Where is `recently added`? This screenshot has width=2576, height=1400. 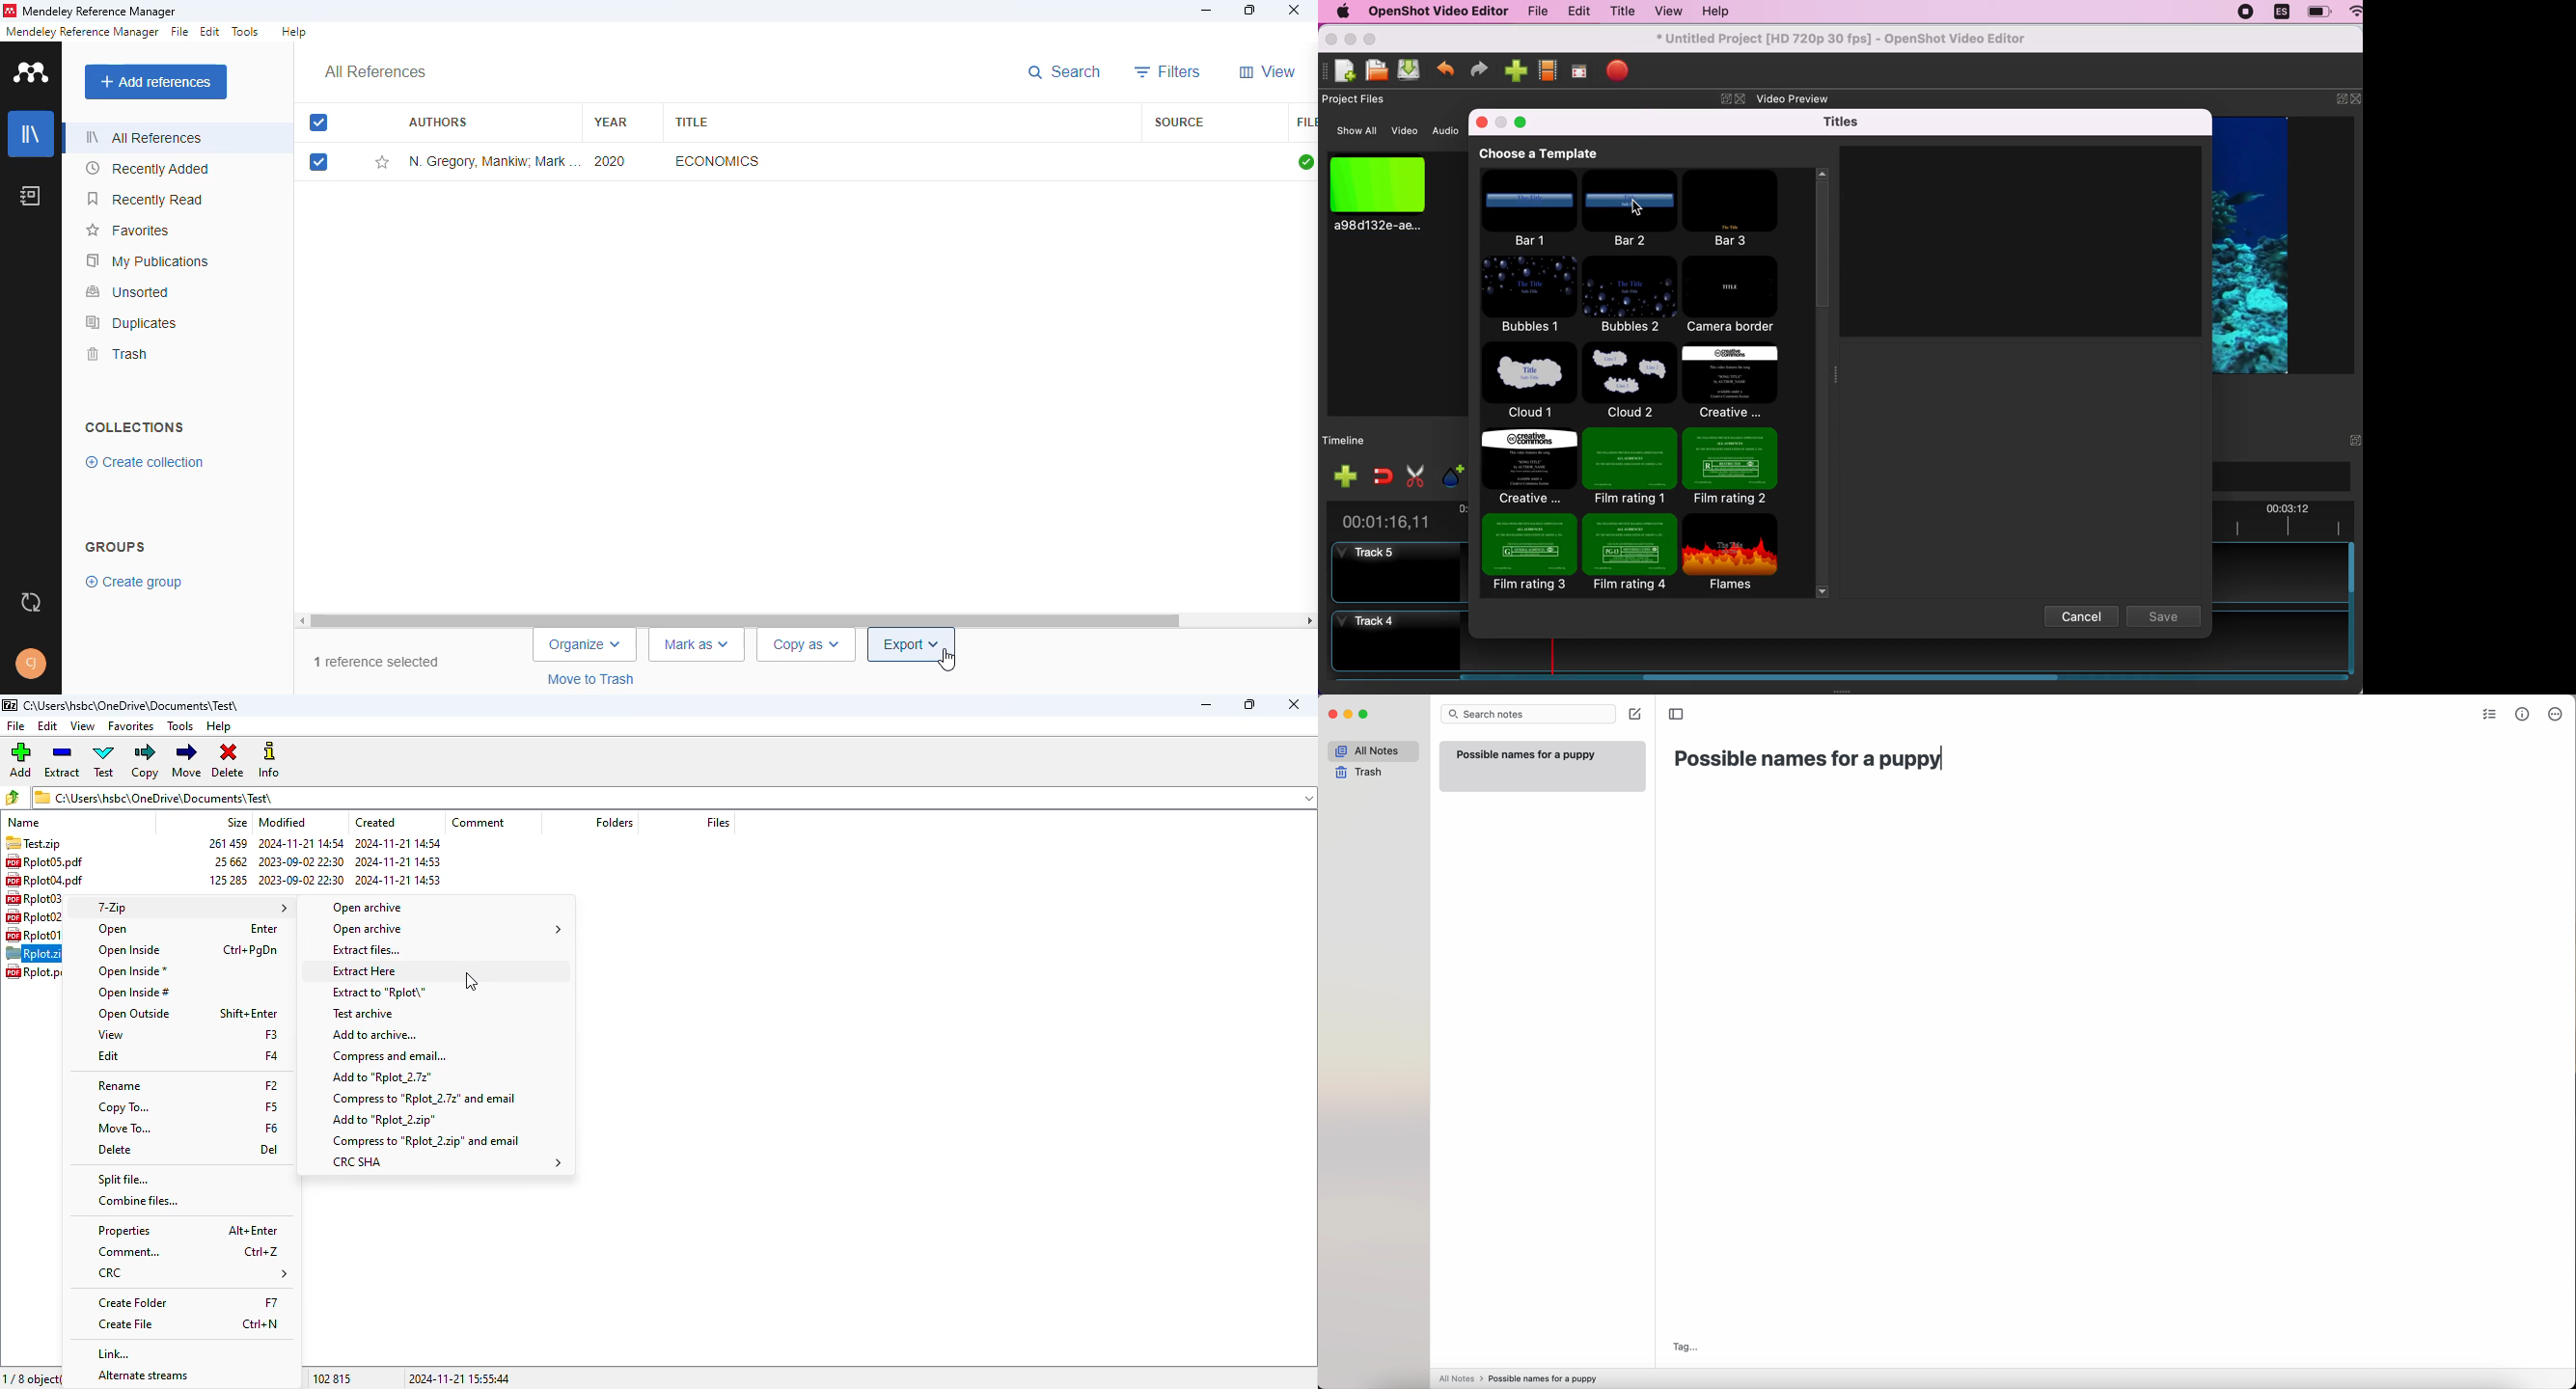 recently added is located at coordinates (150, 169).